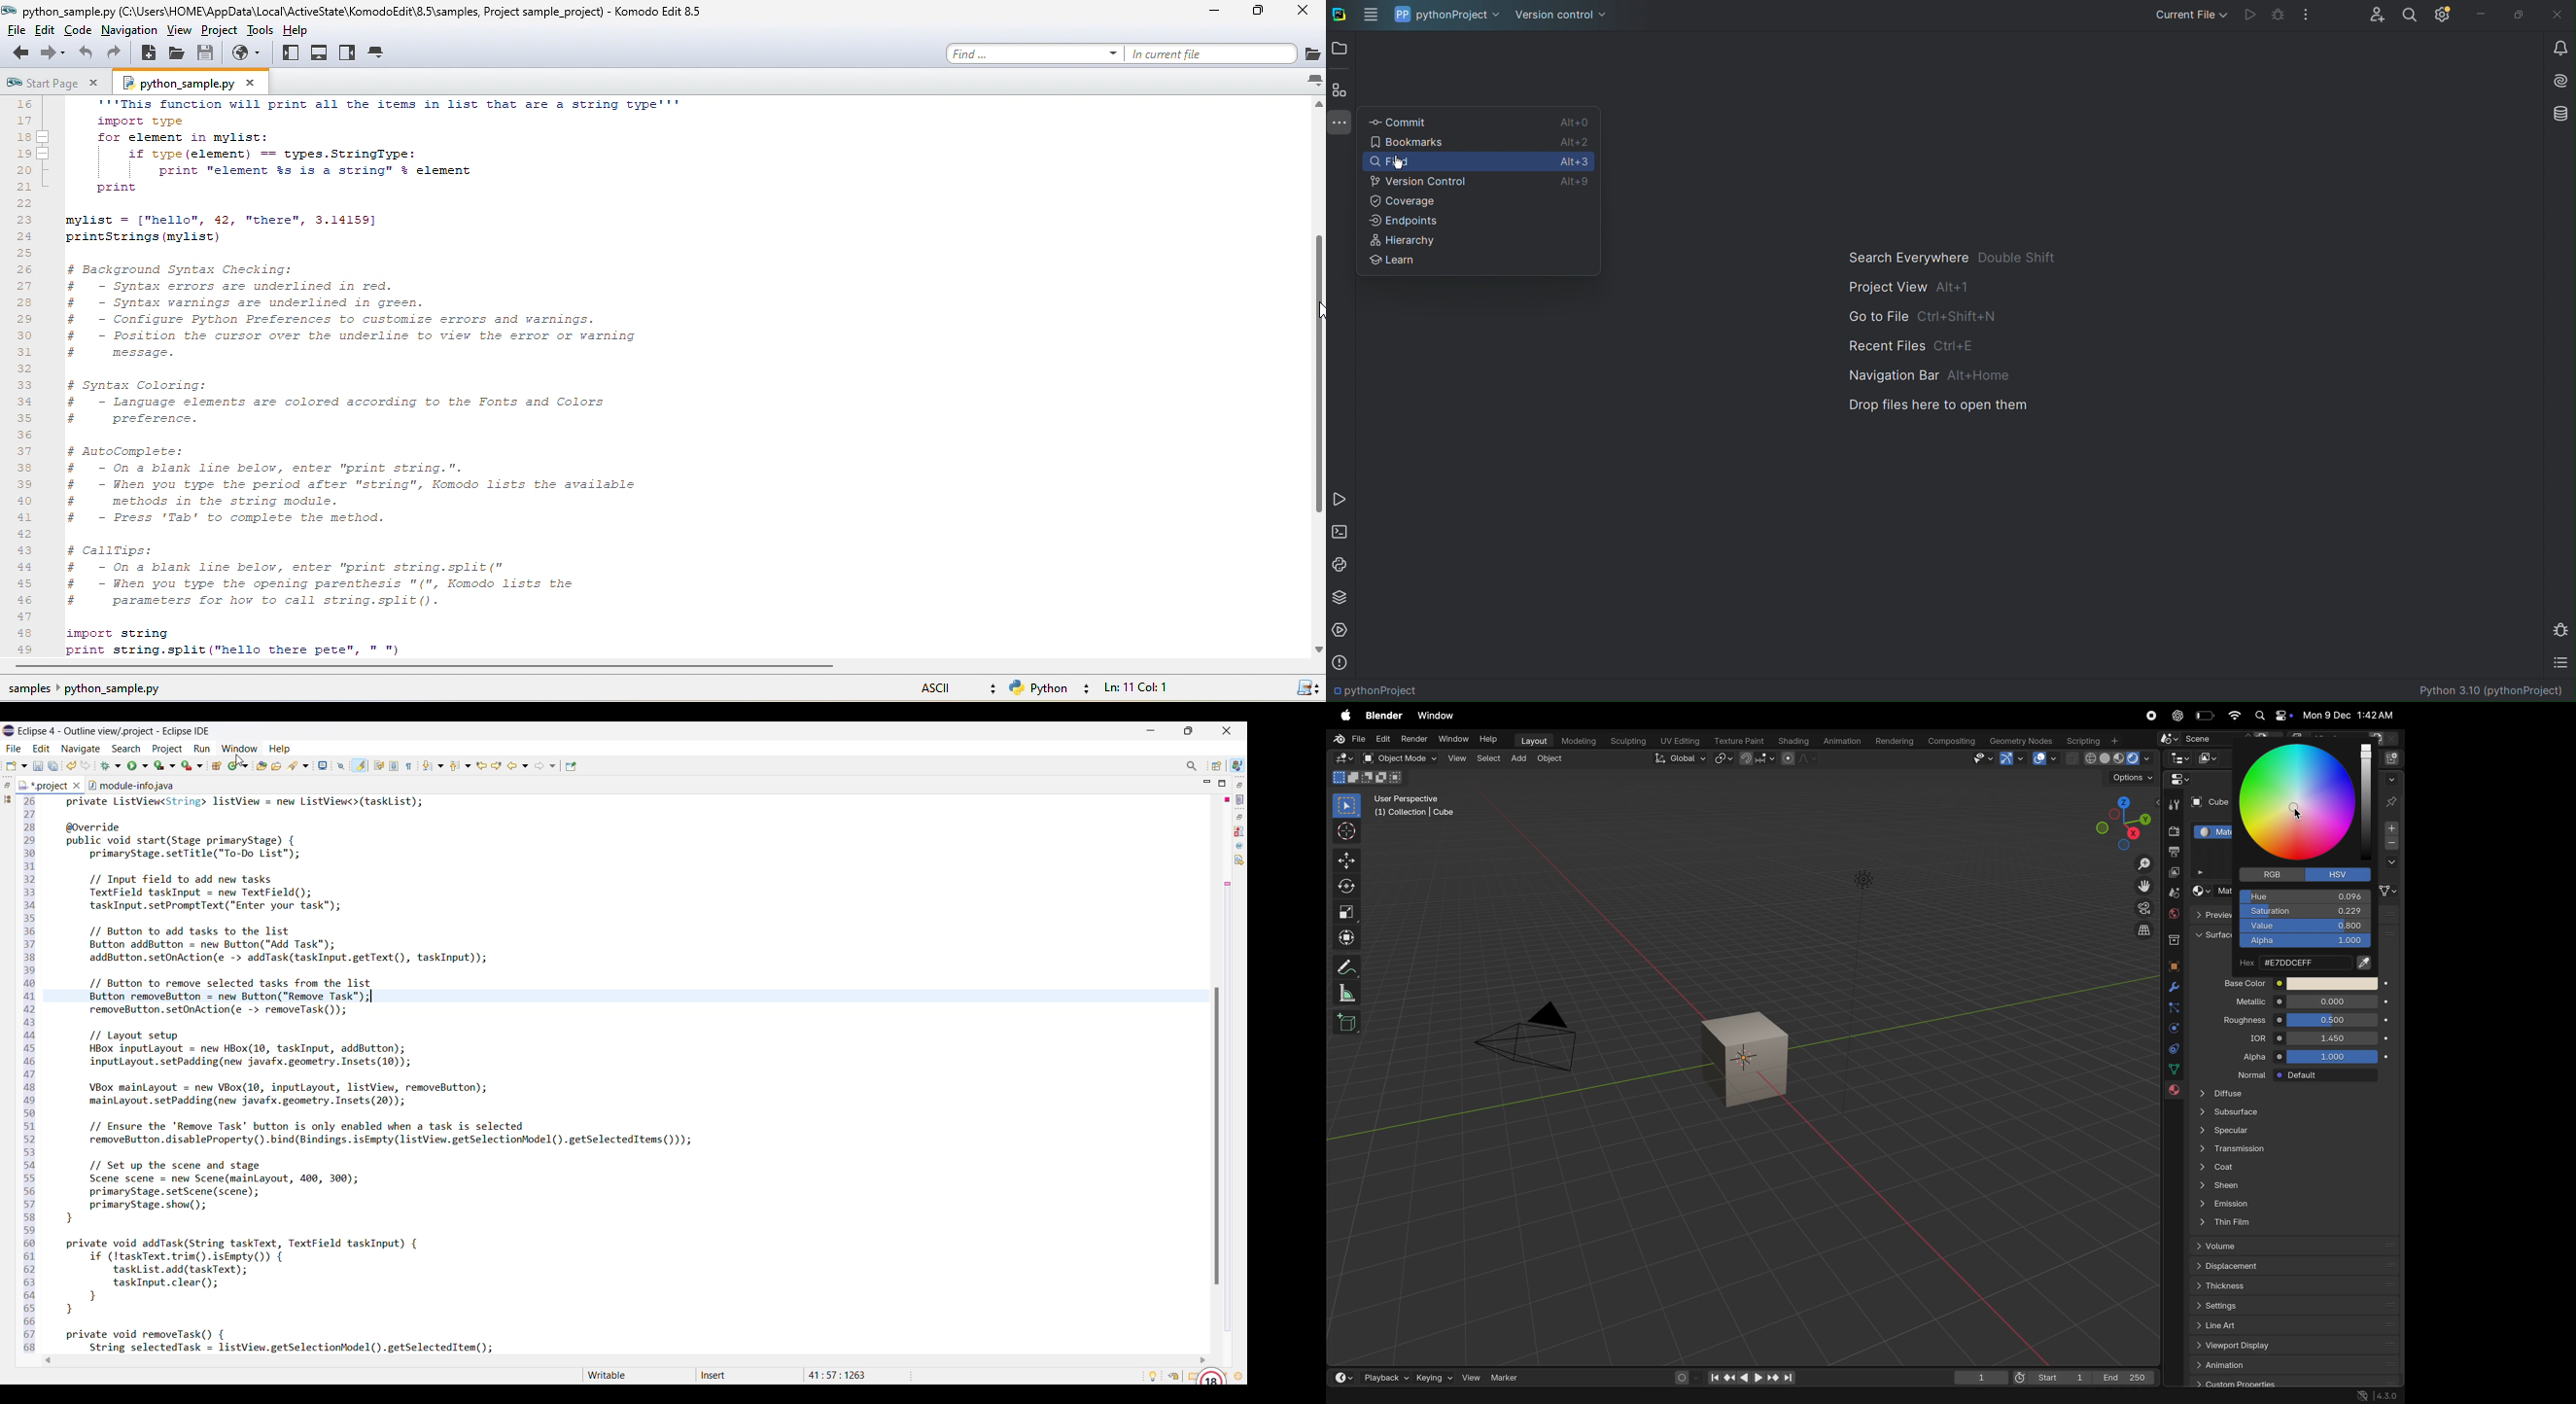 The image size is (2576, 1428). Describe the element at coordinates (1349, 1022) in the screenshot. I see `add cube` at that location.